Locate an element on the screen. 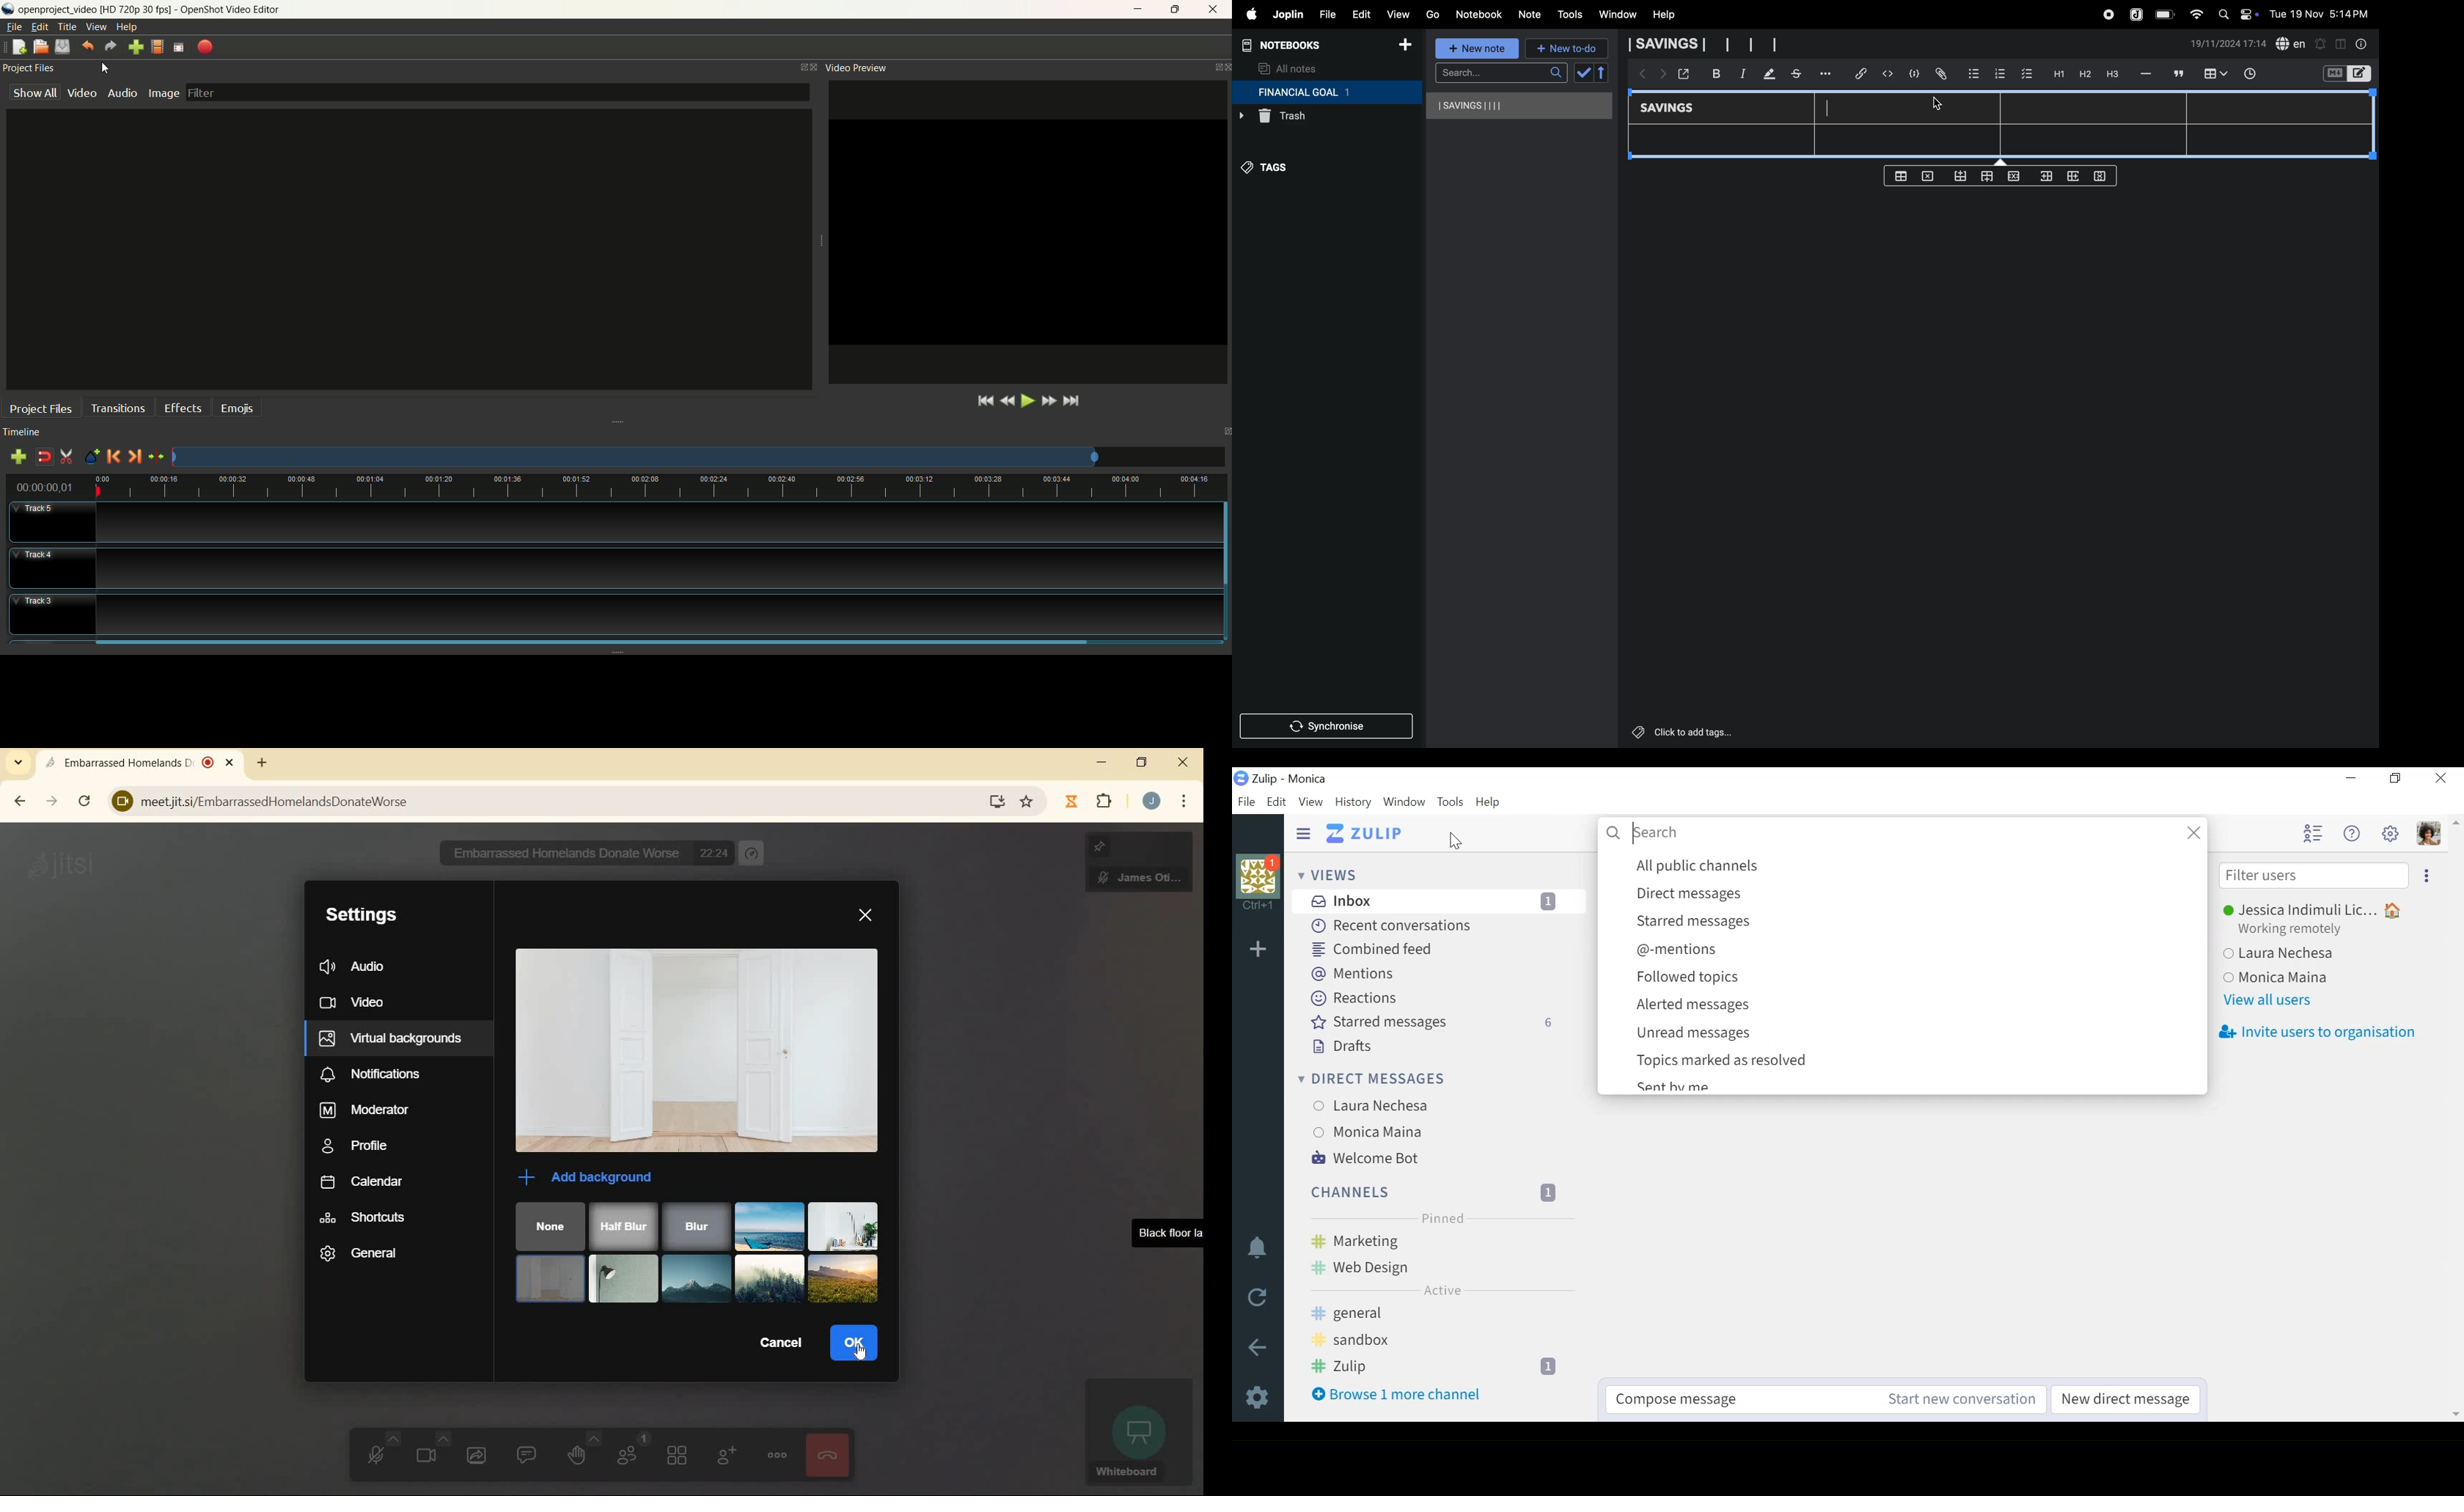  battery is located at coordinates (2166, 14).